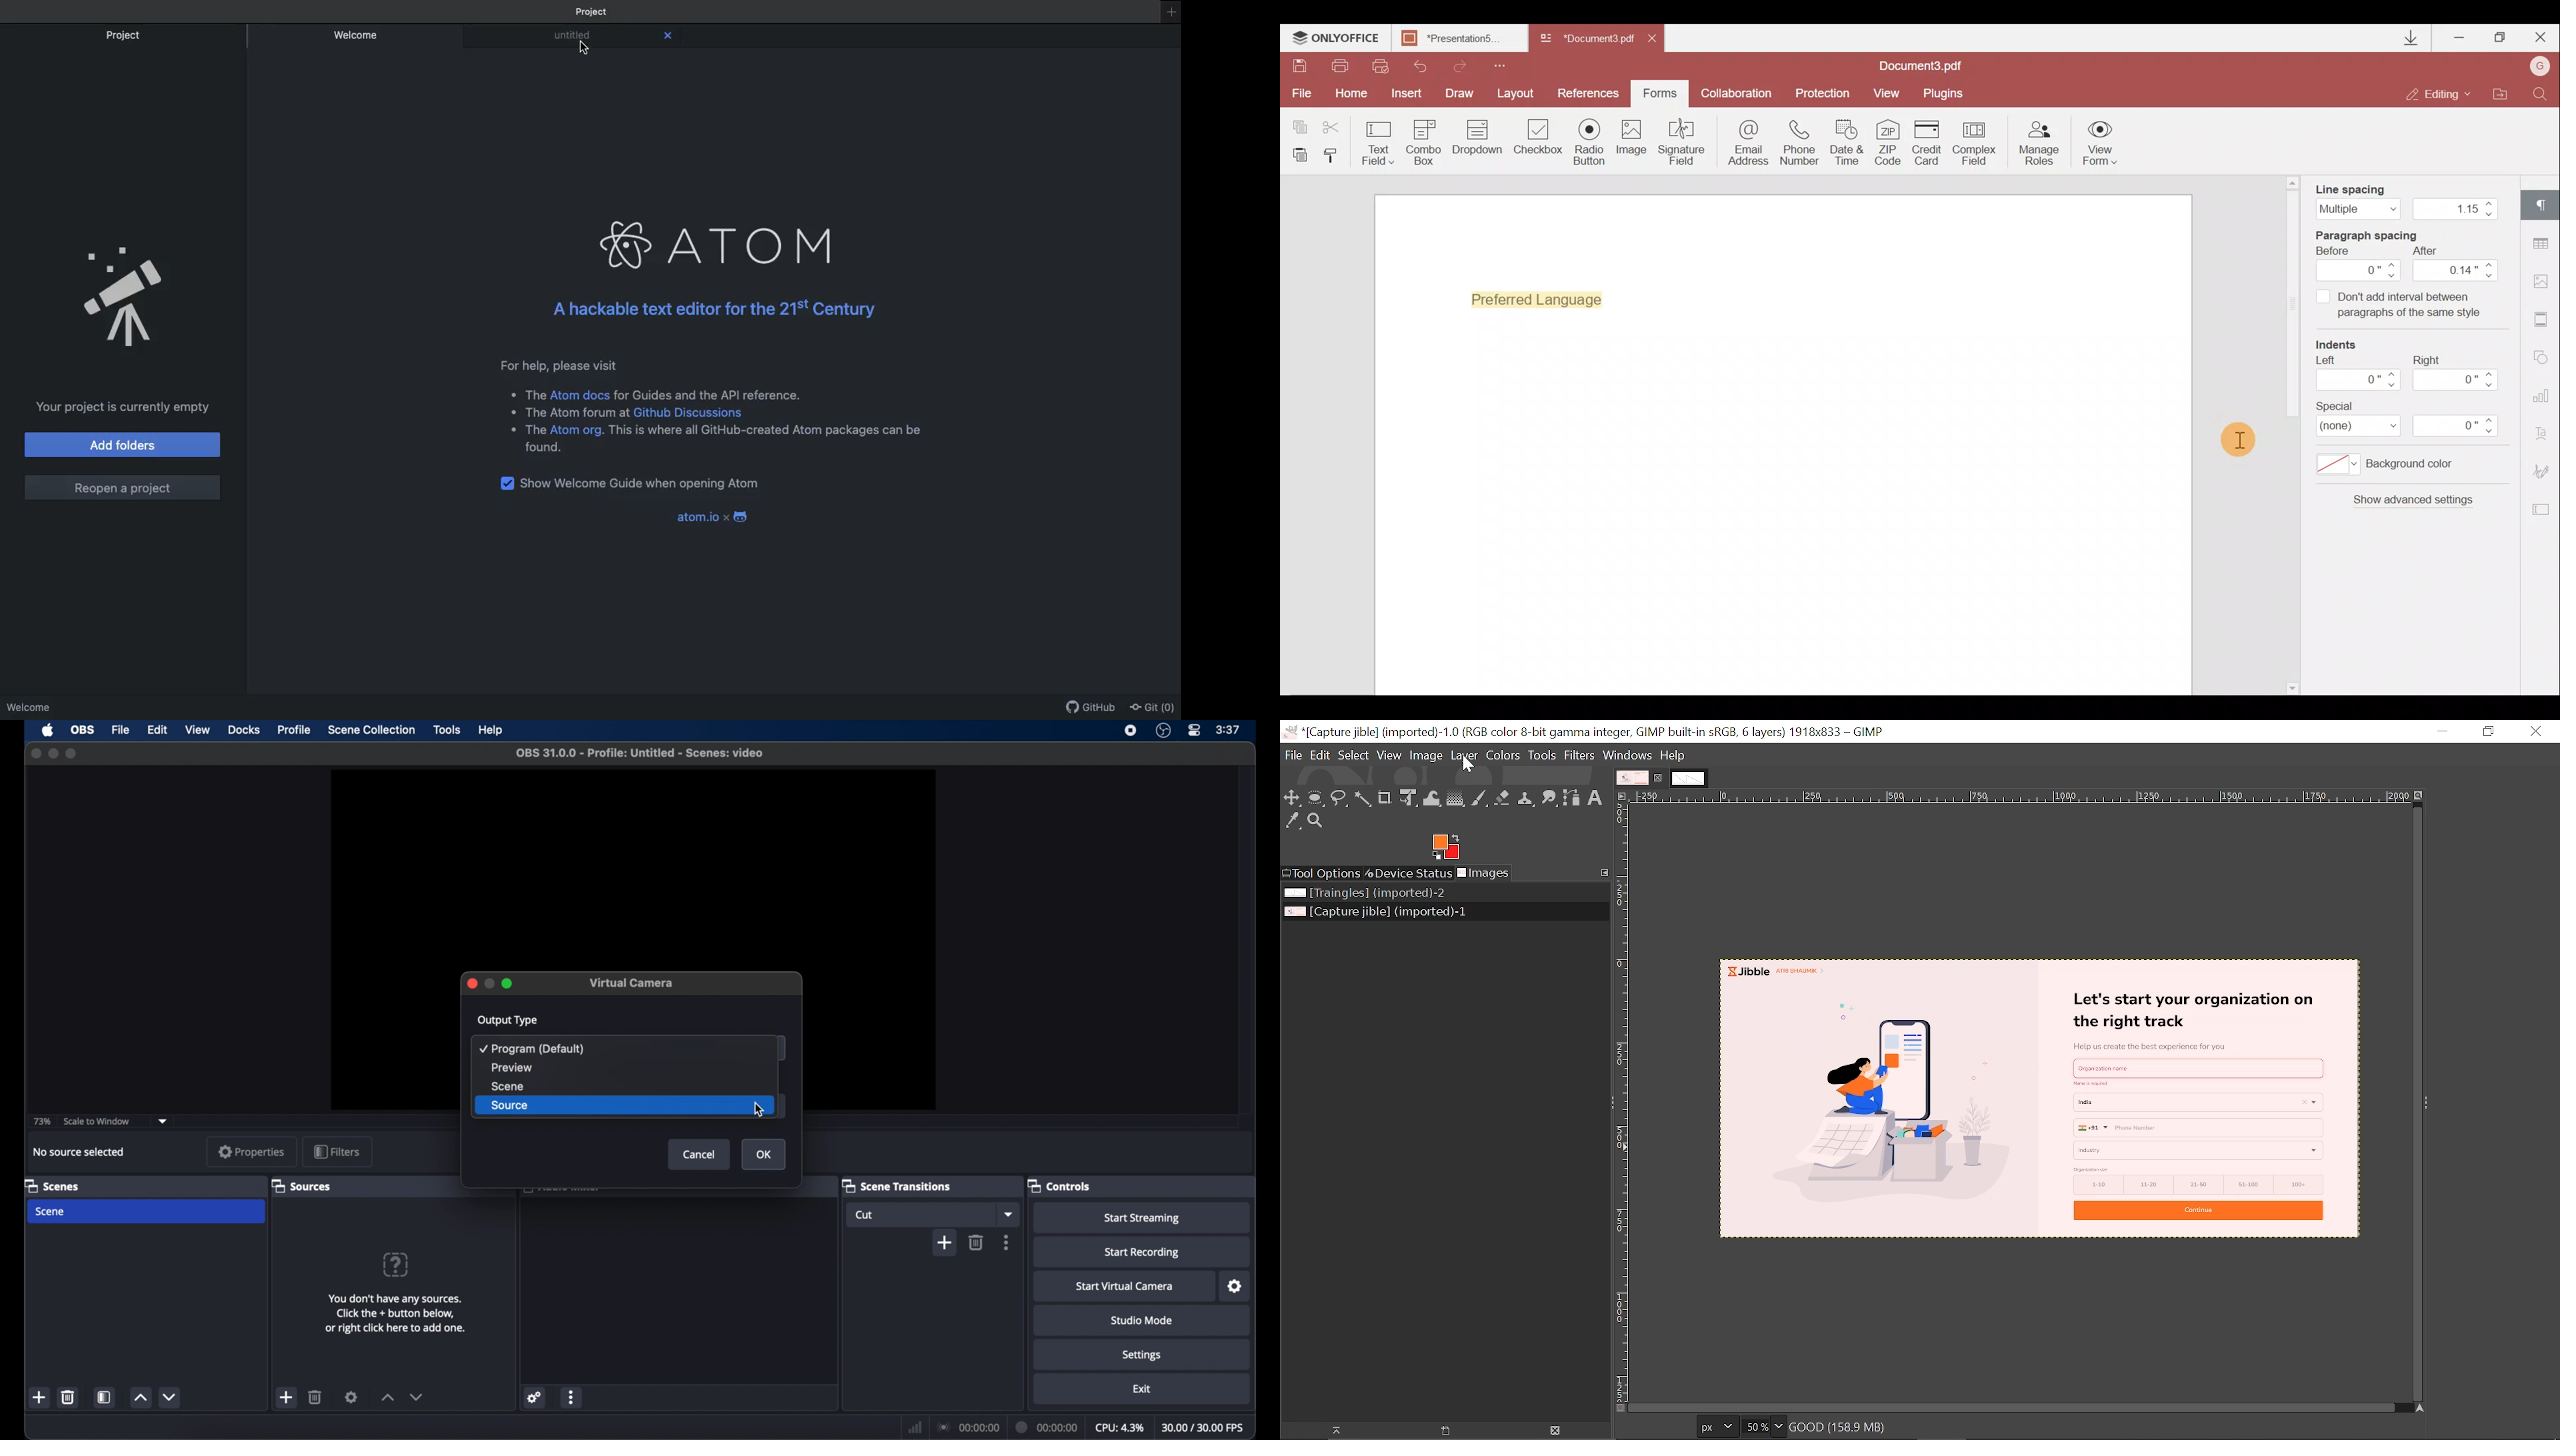  Describe the element at coordinates (1589, 141) in the screenshot. I see `Radio button` at that location.